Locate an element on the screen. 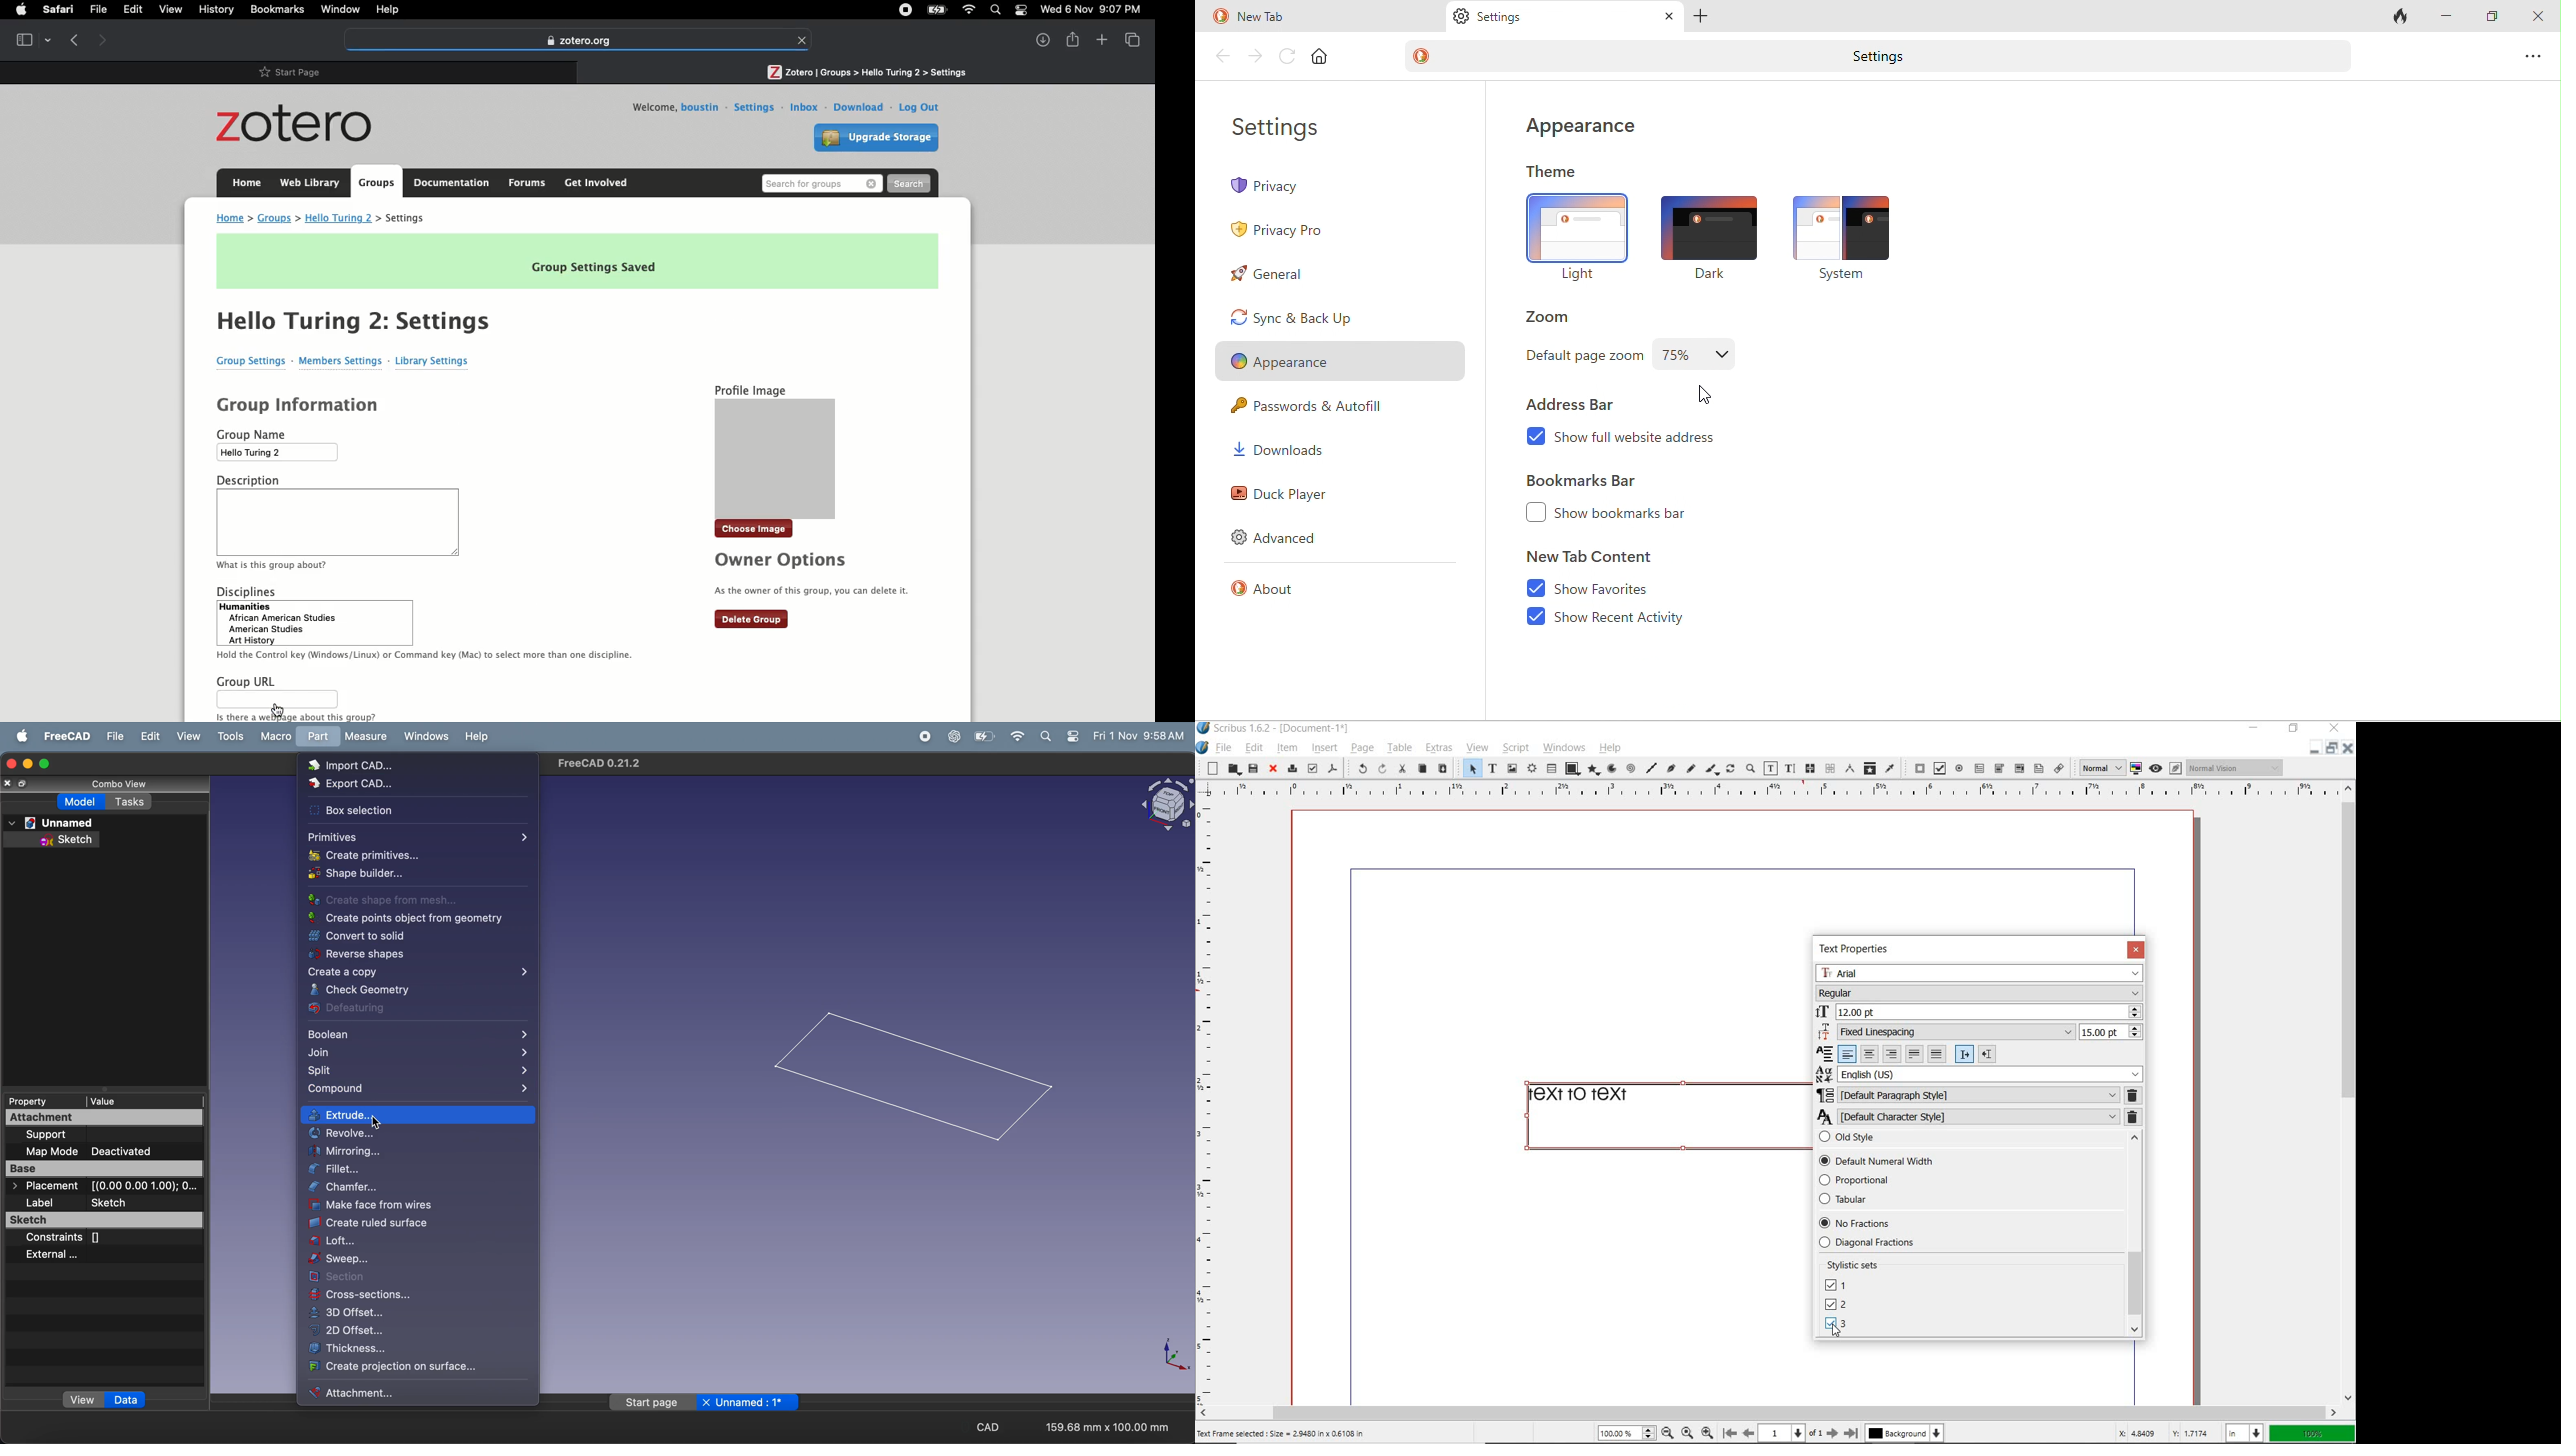 This screenshot has height=1456, width=2576. privacy is located at coordinates (1342, 186).